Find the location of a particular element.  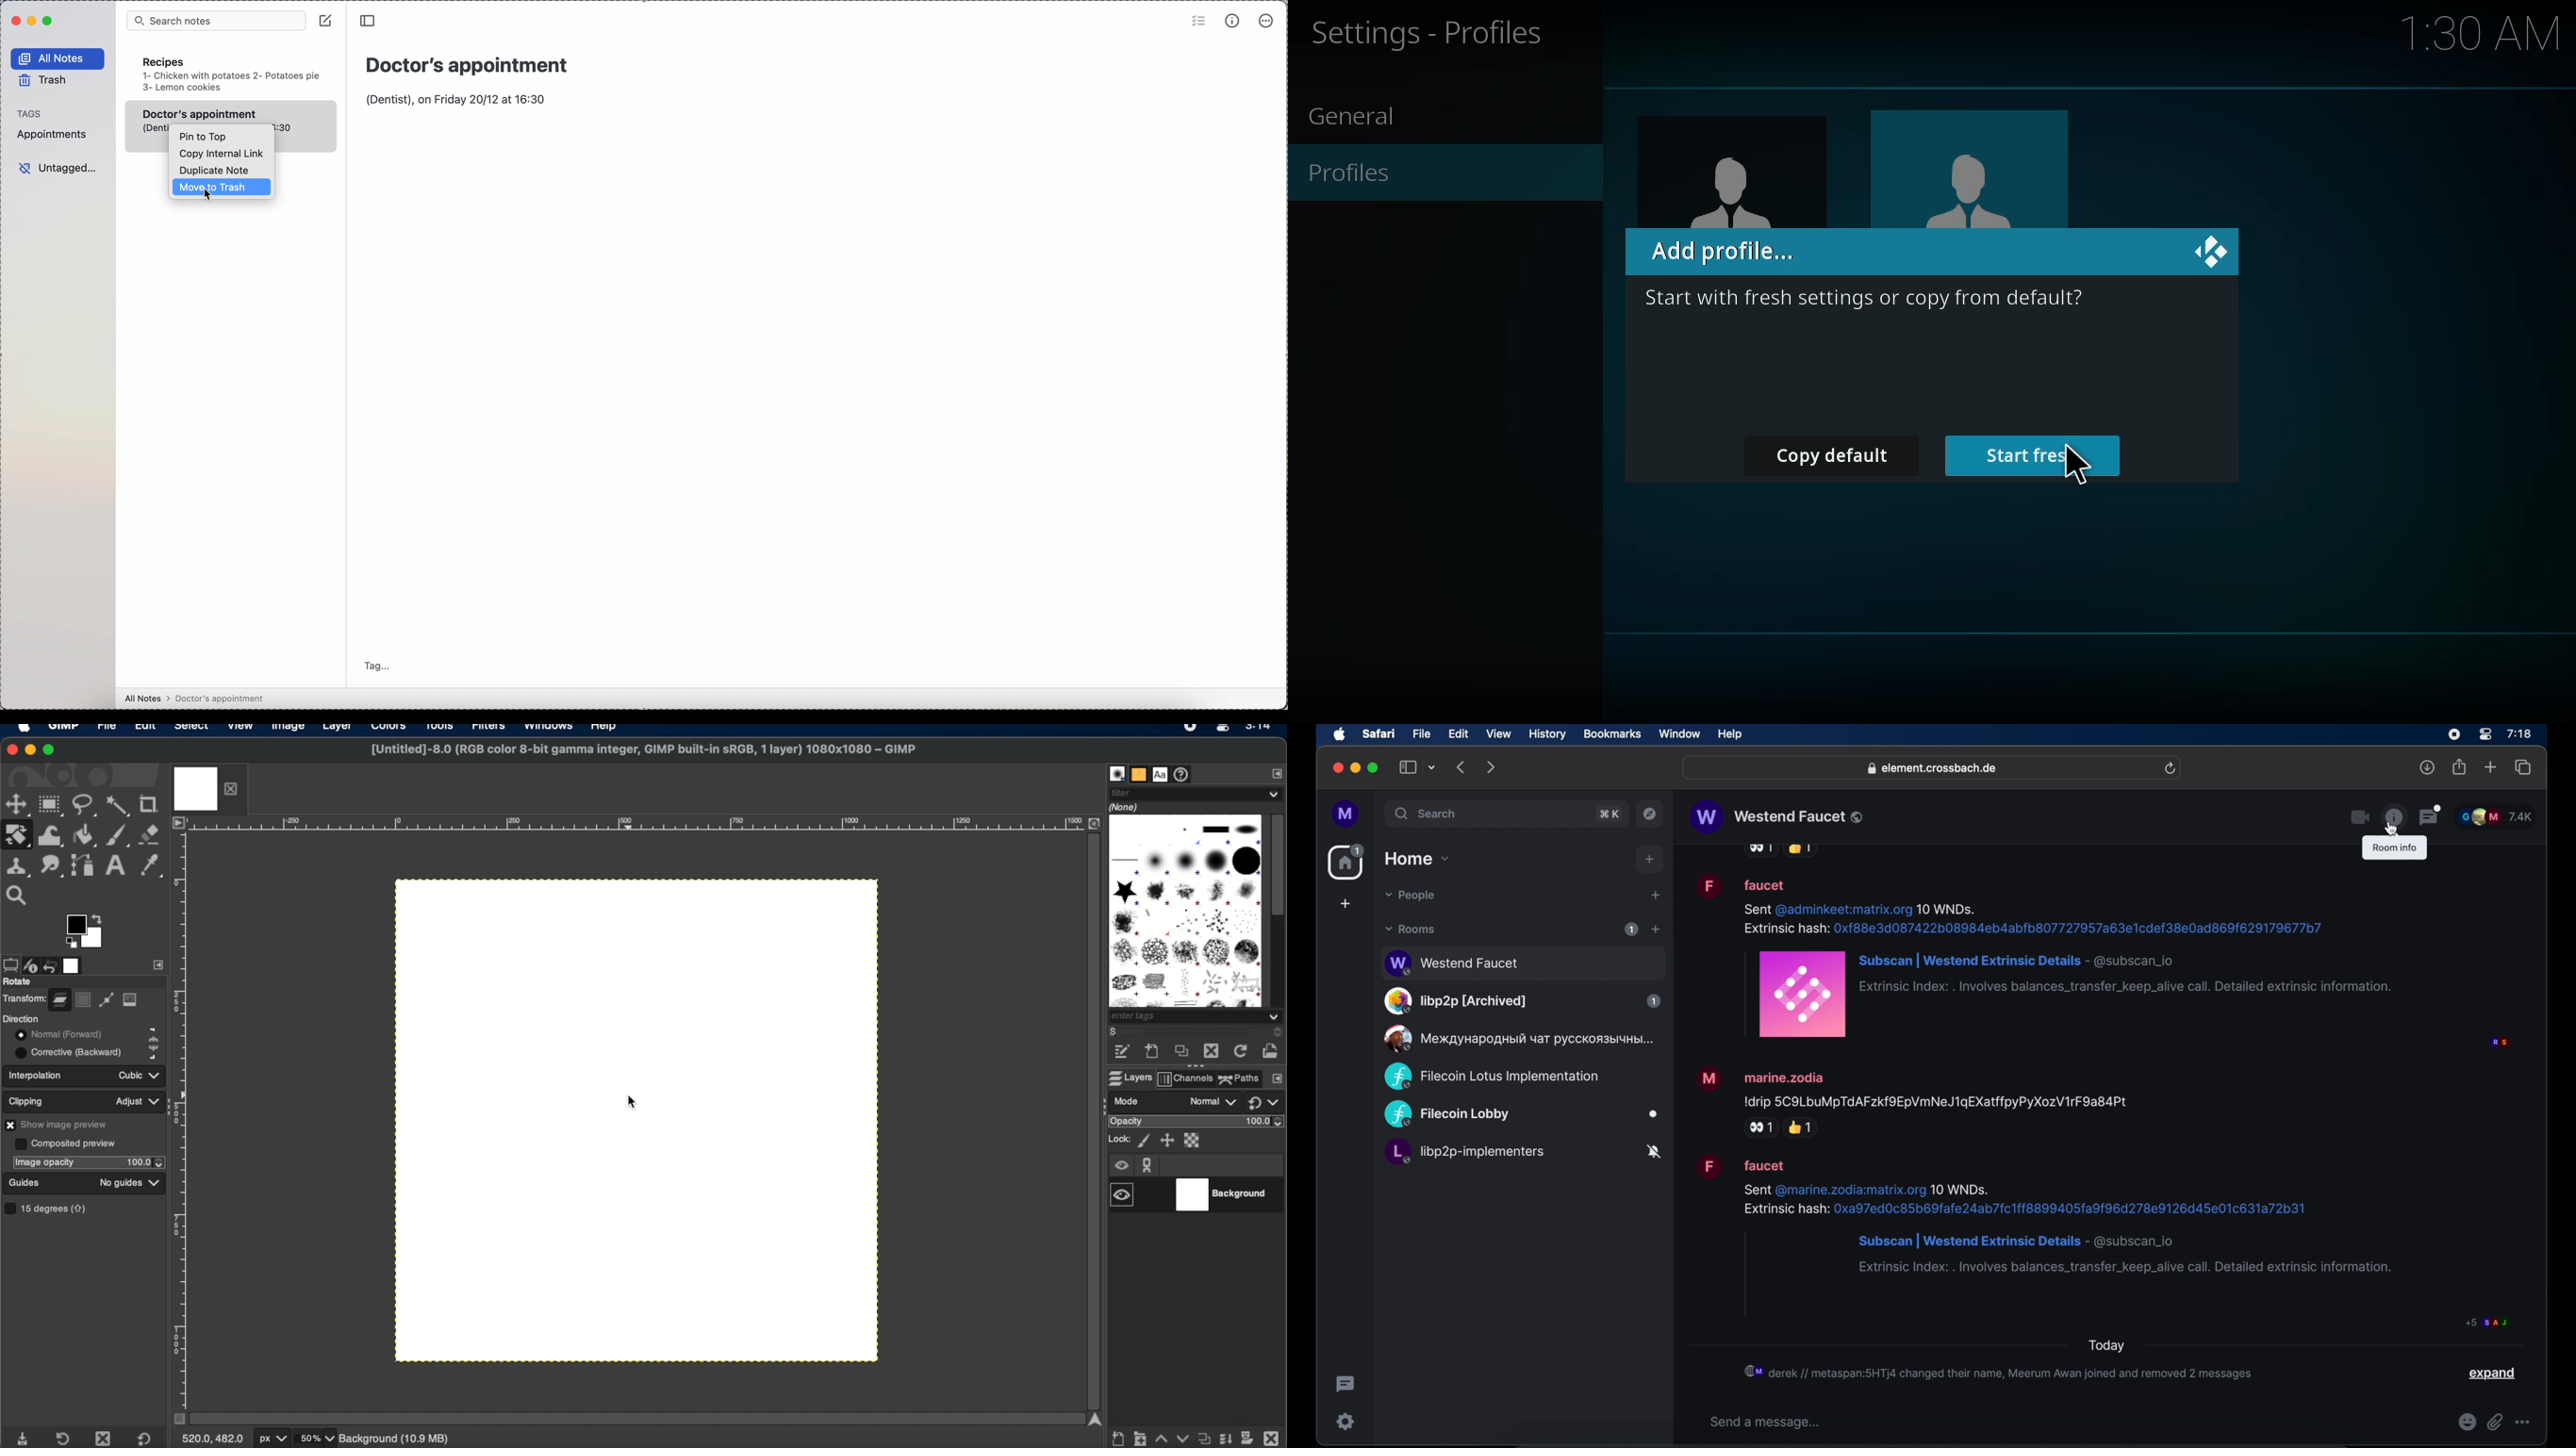

fonts is located at coordinates (1161, 774).